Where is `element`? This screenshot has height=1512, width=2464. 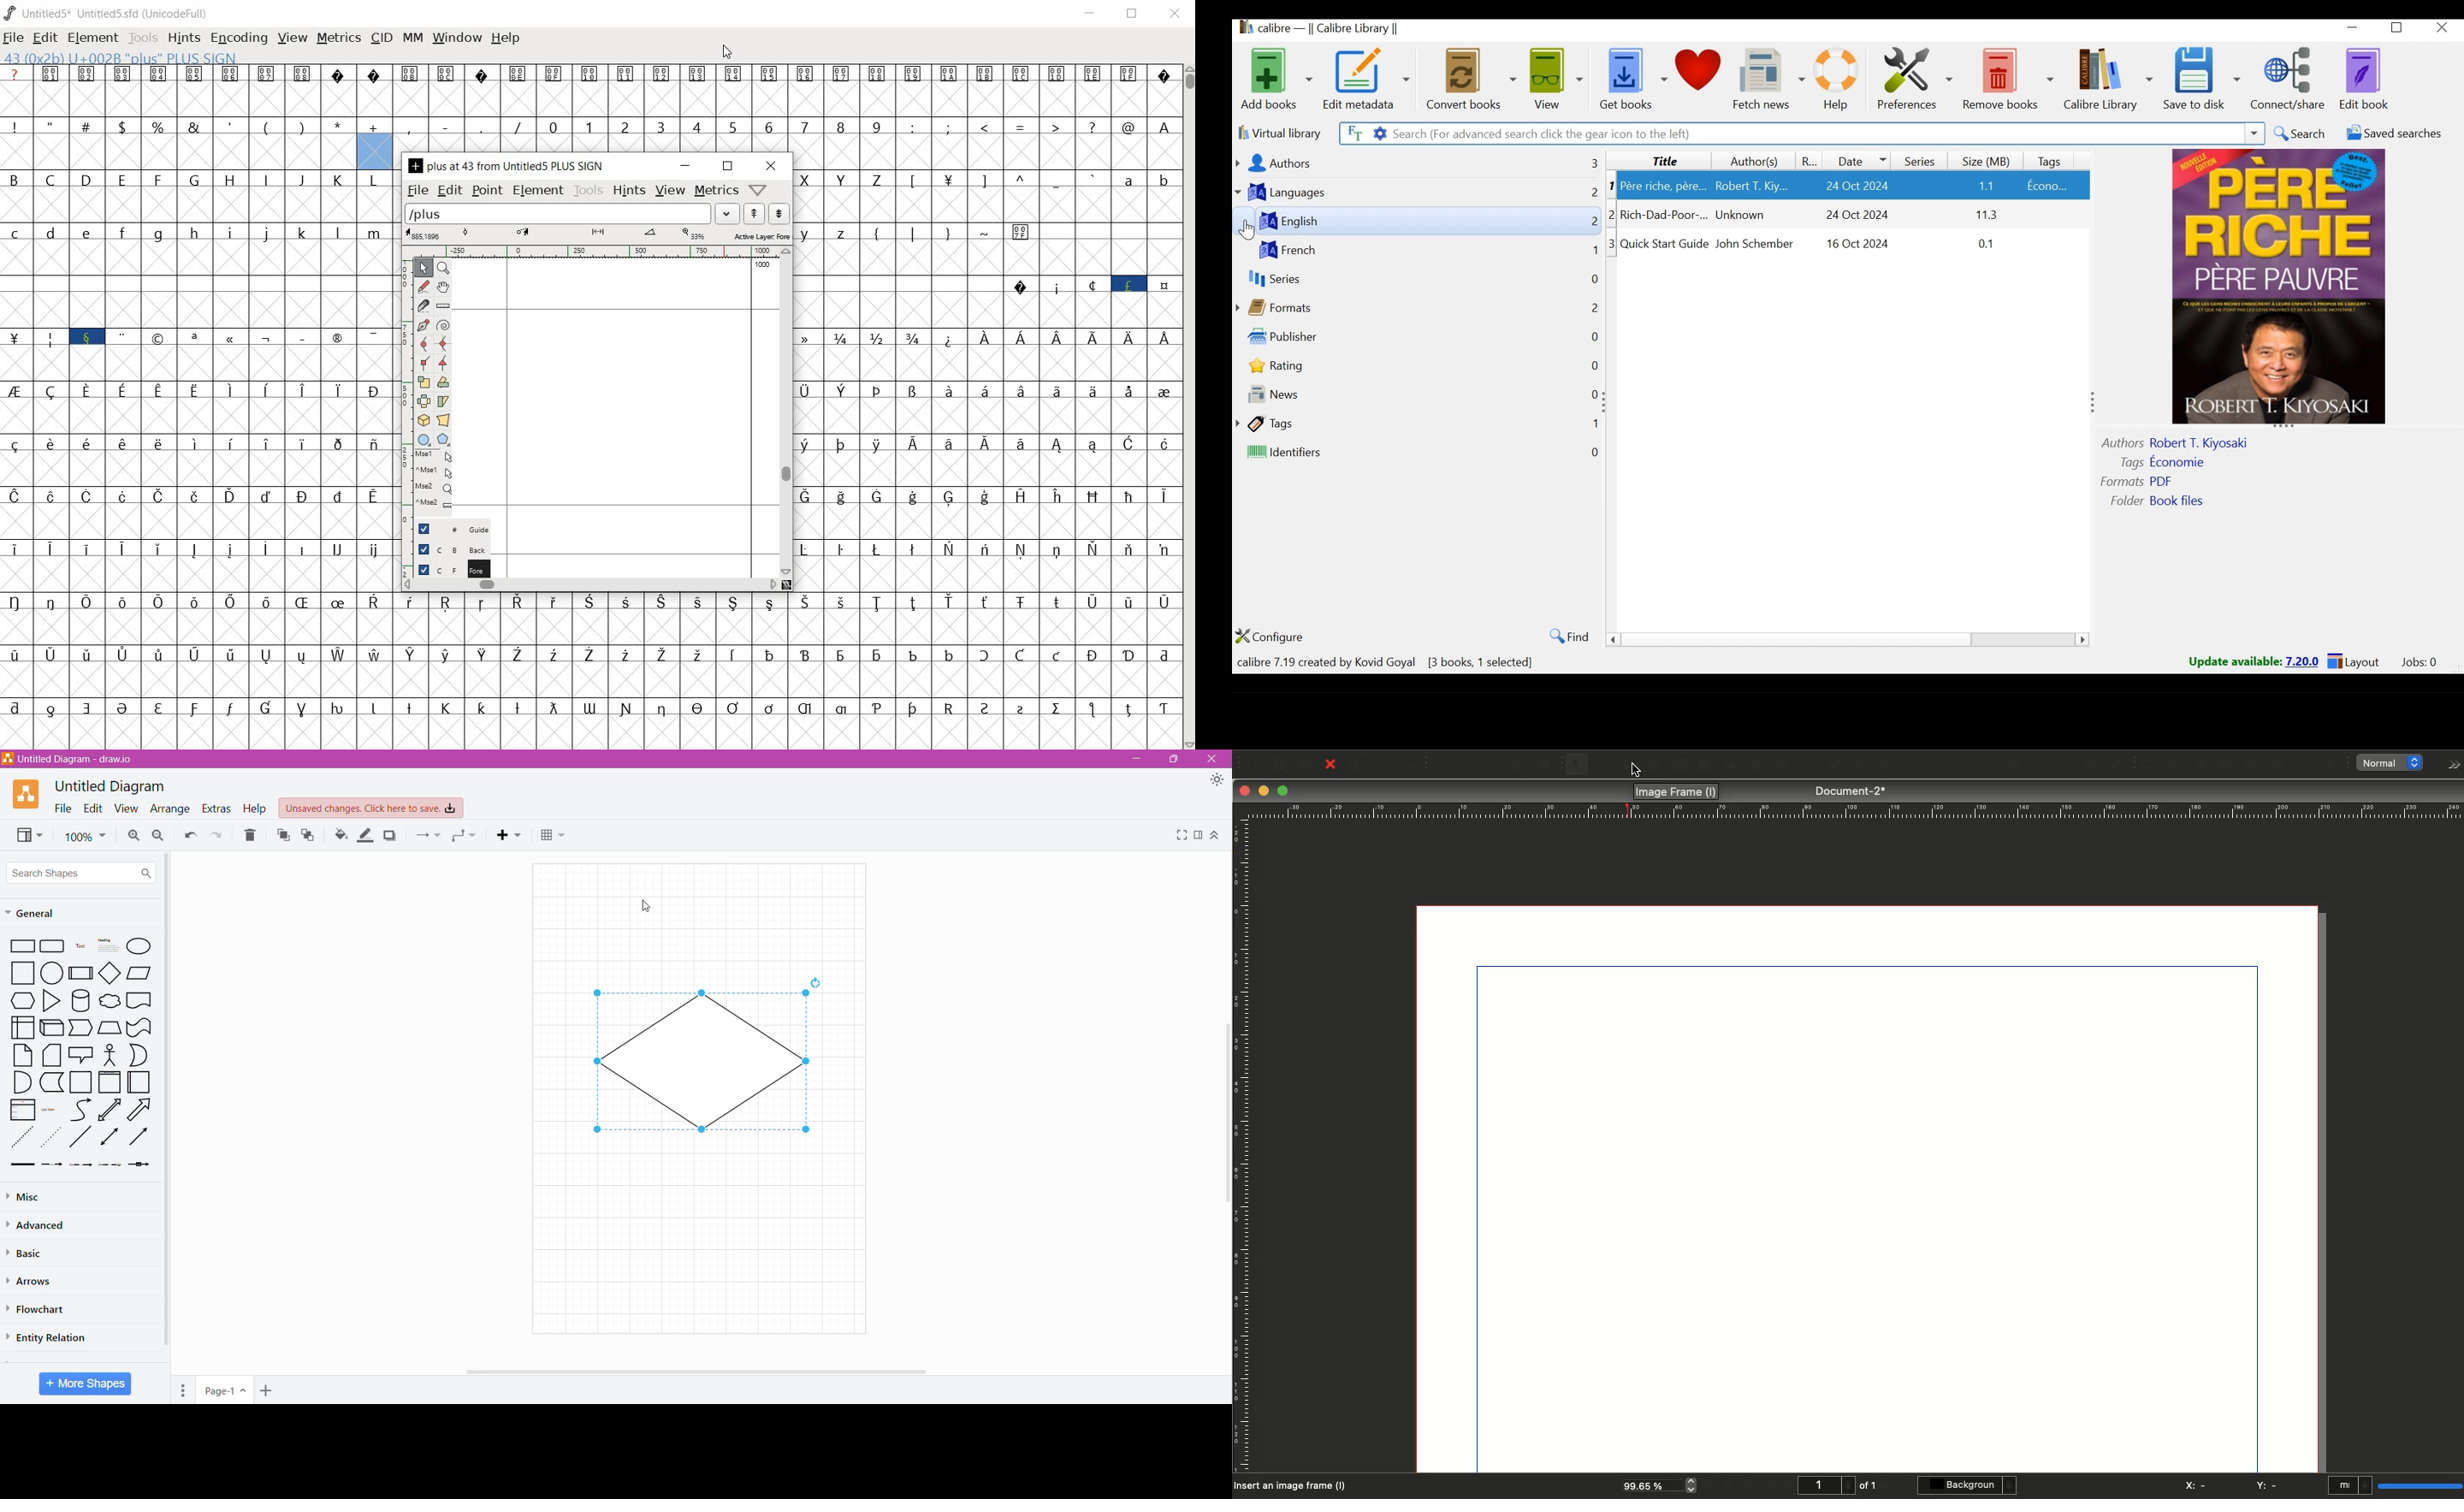
element is located at coordinates (537, 189).